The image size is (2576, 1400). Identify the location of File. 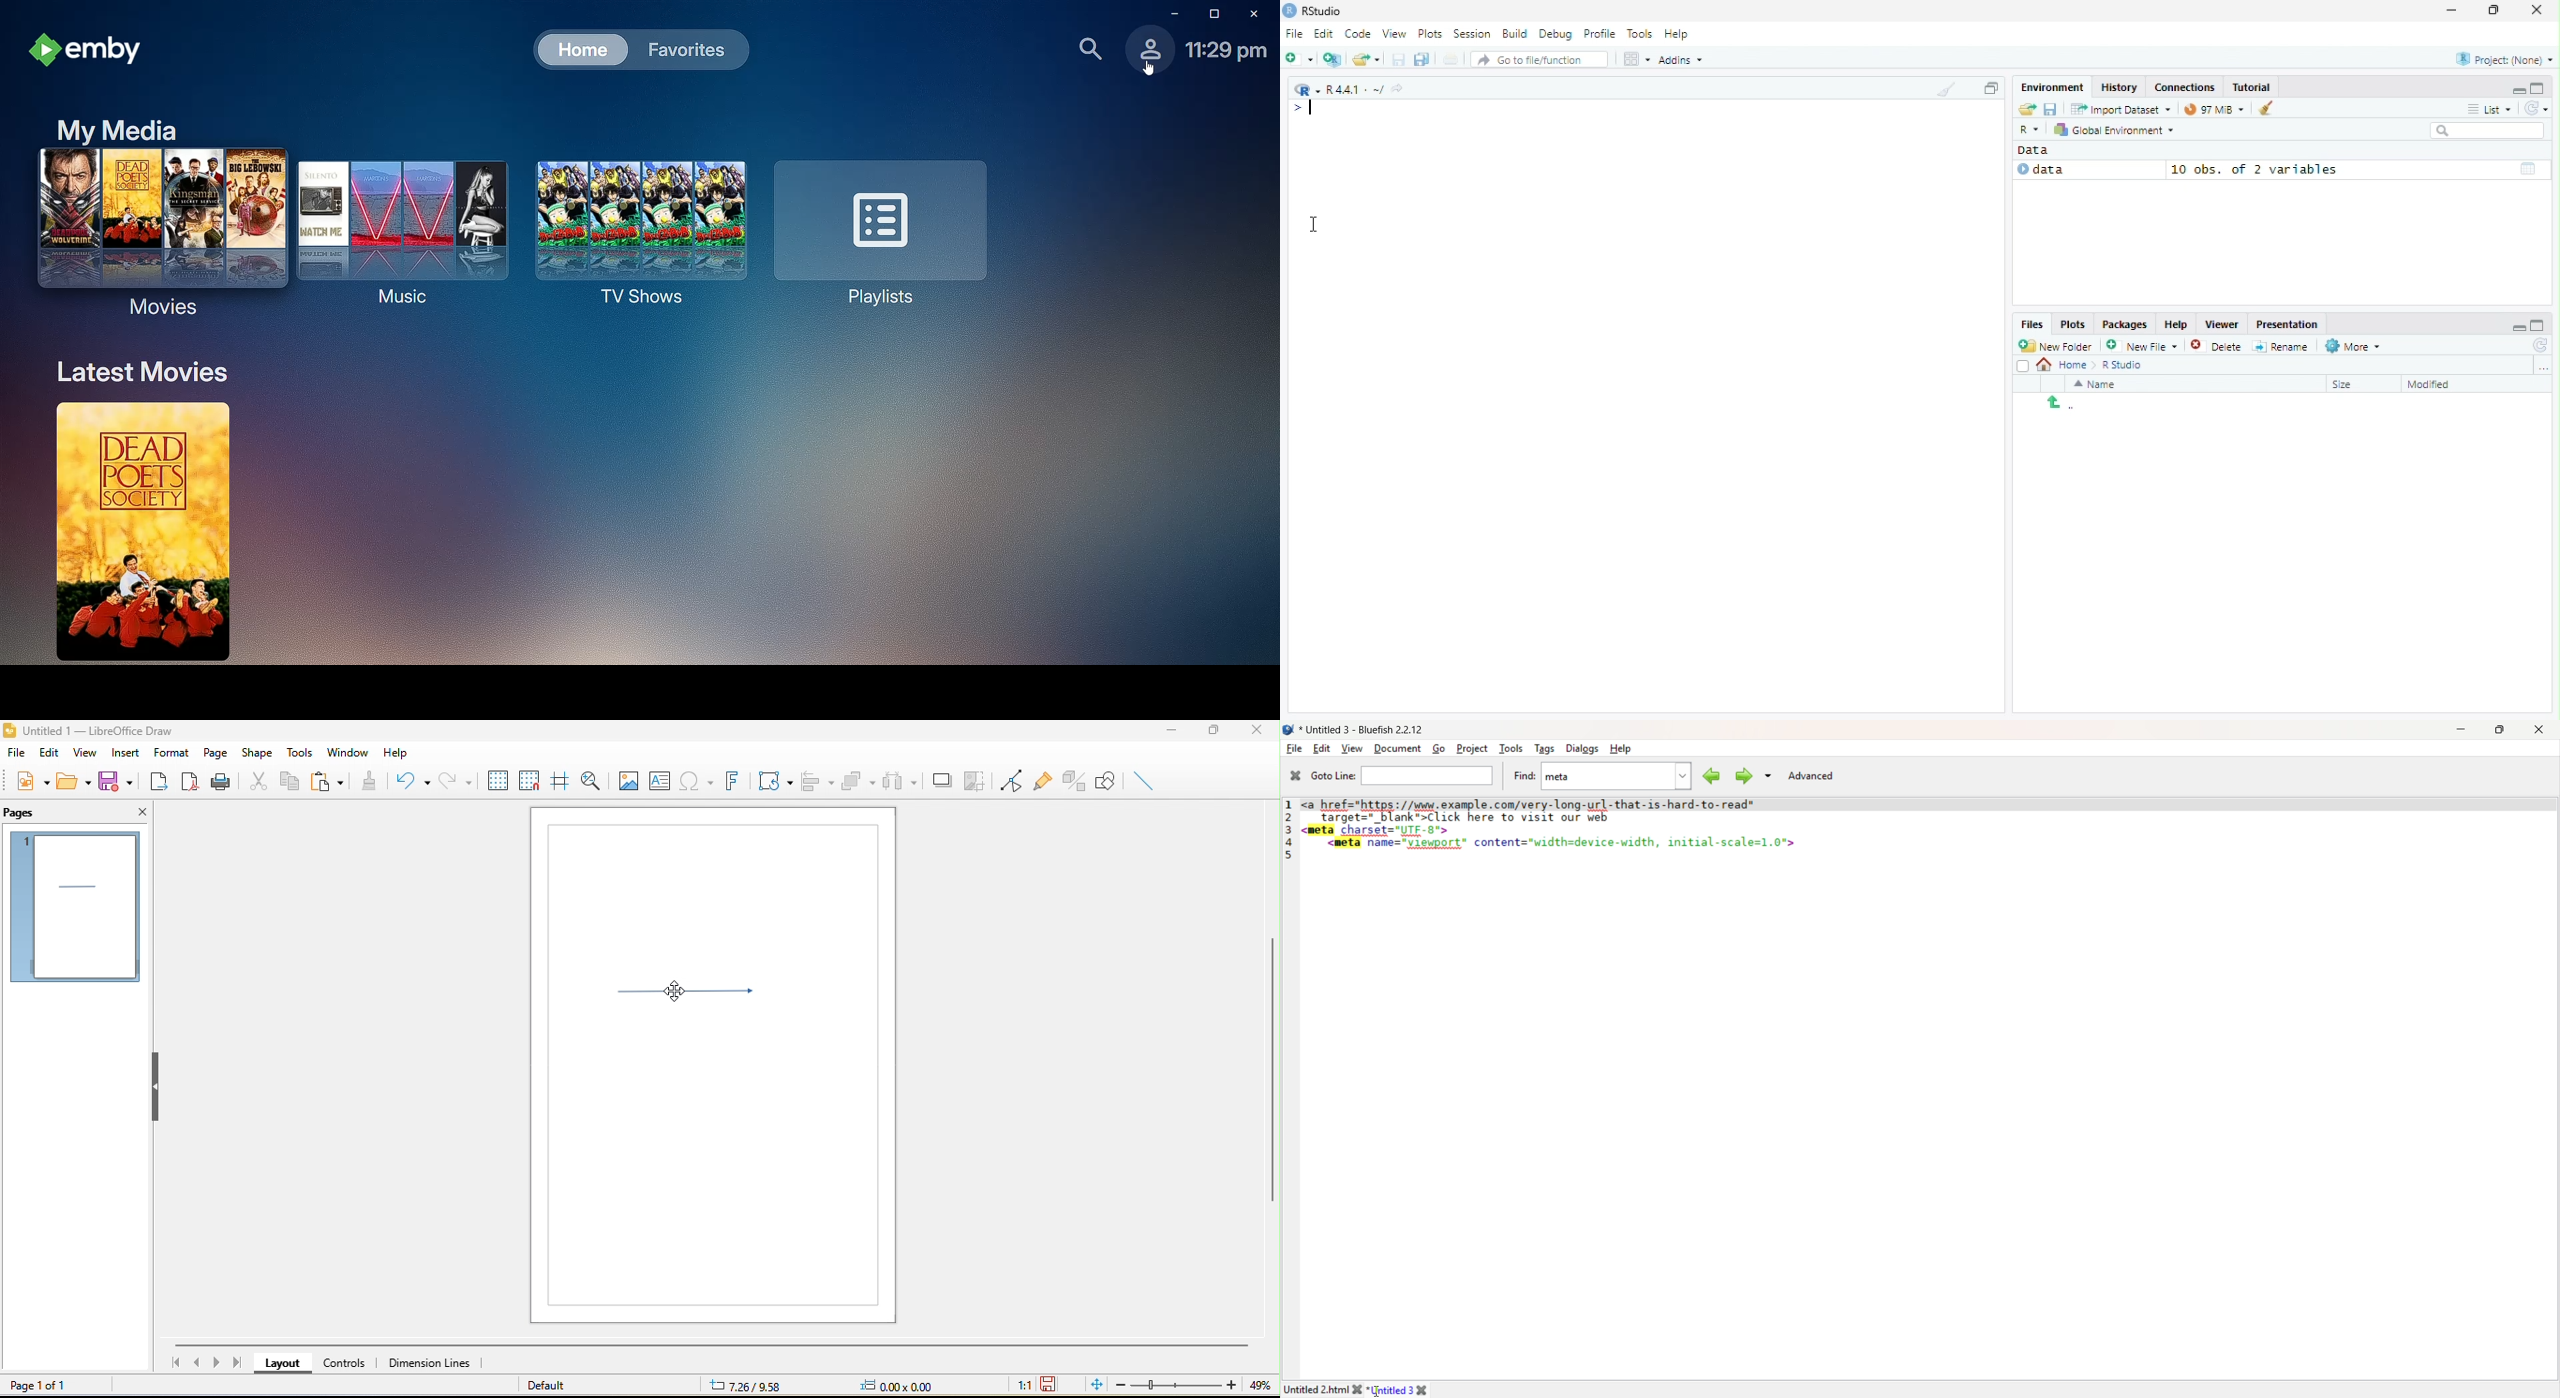
(1294, 33).